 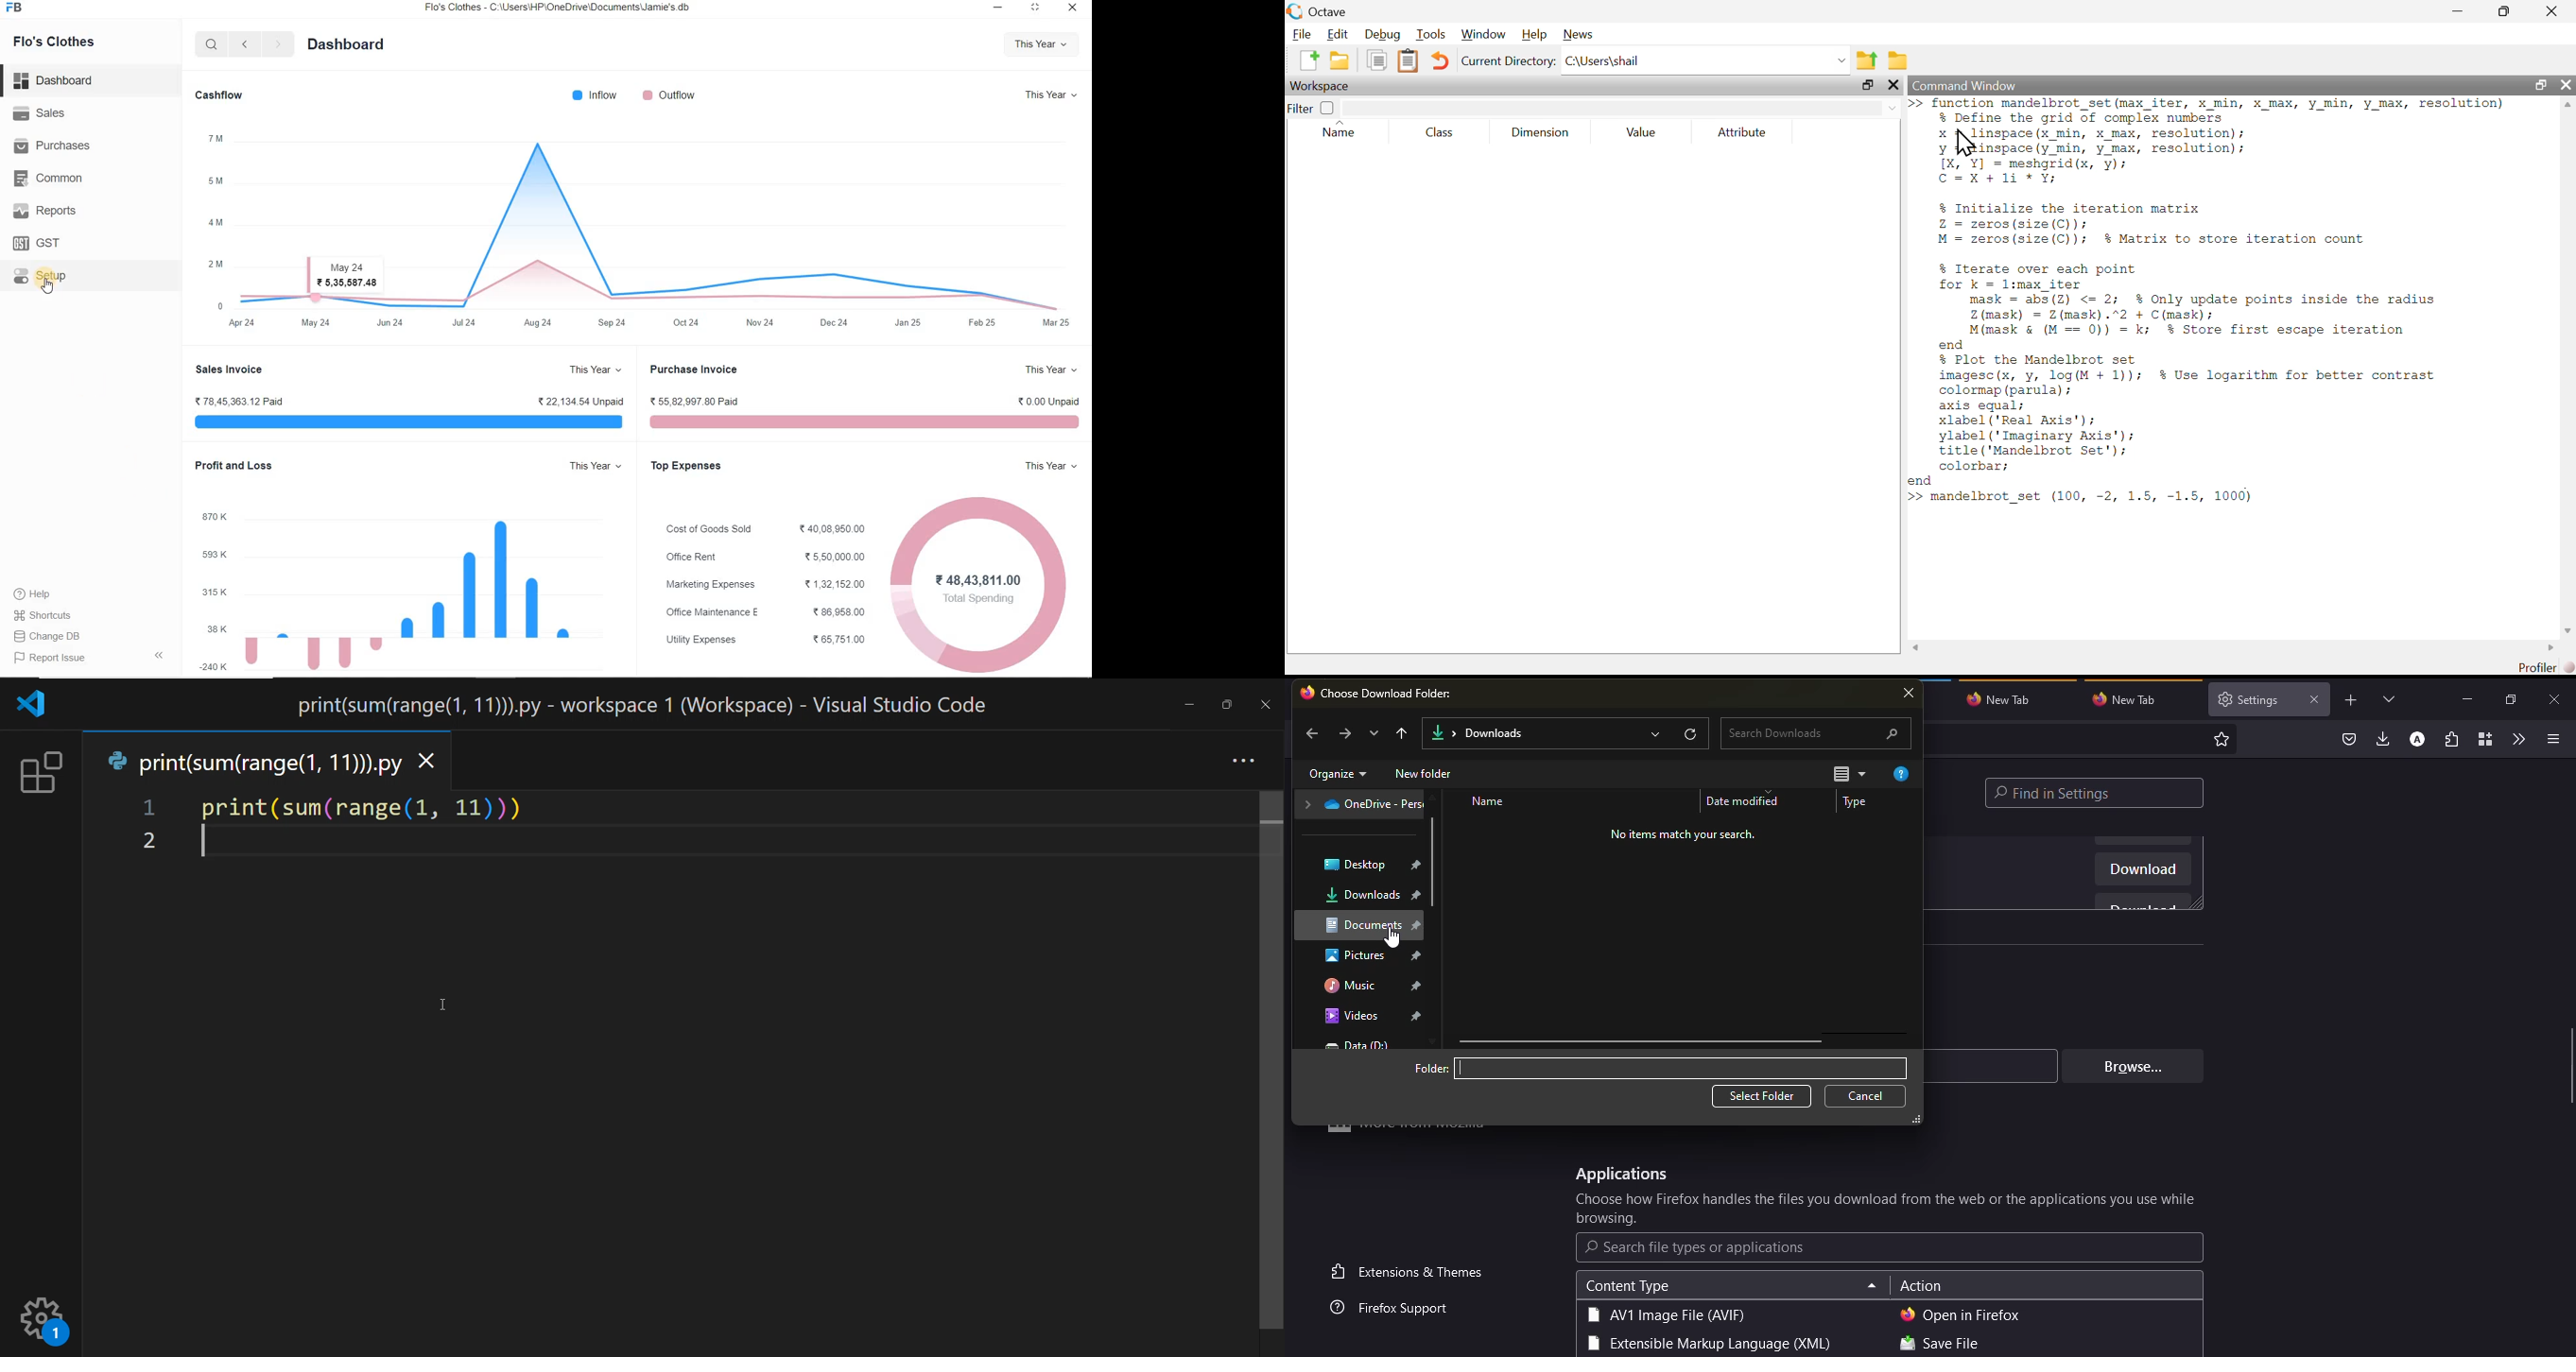 What do you see at coordinates (47, 658) in the screenshot?
I see `Report Issue` at bounding box center [47, 658].